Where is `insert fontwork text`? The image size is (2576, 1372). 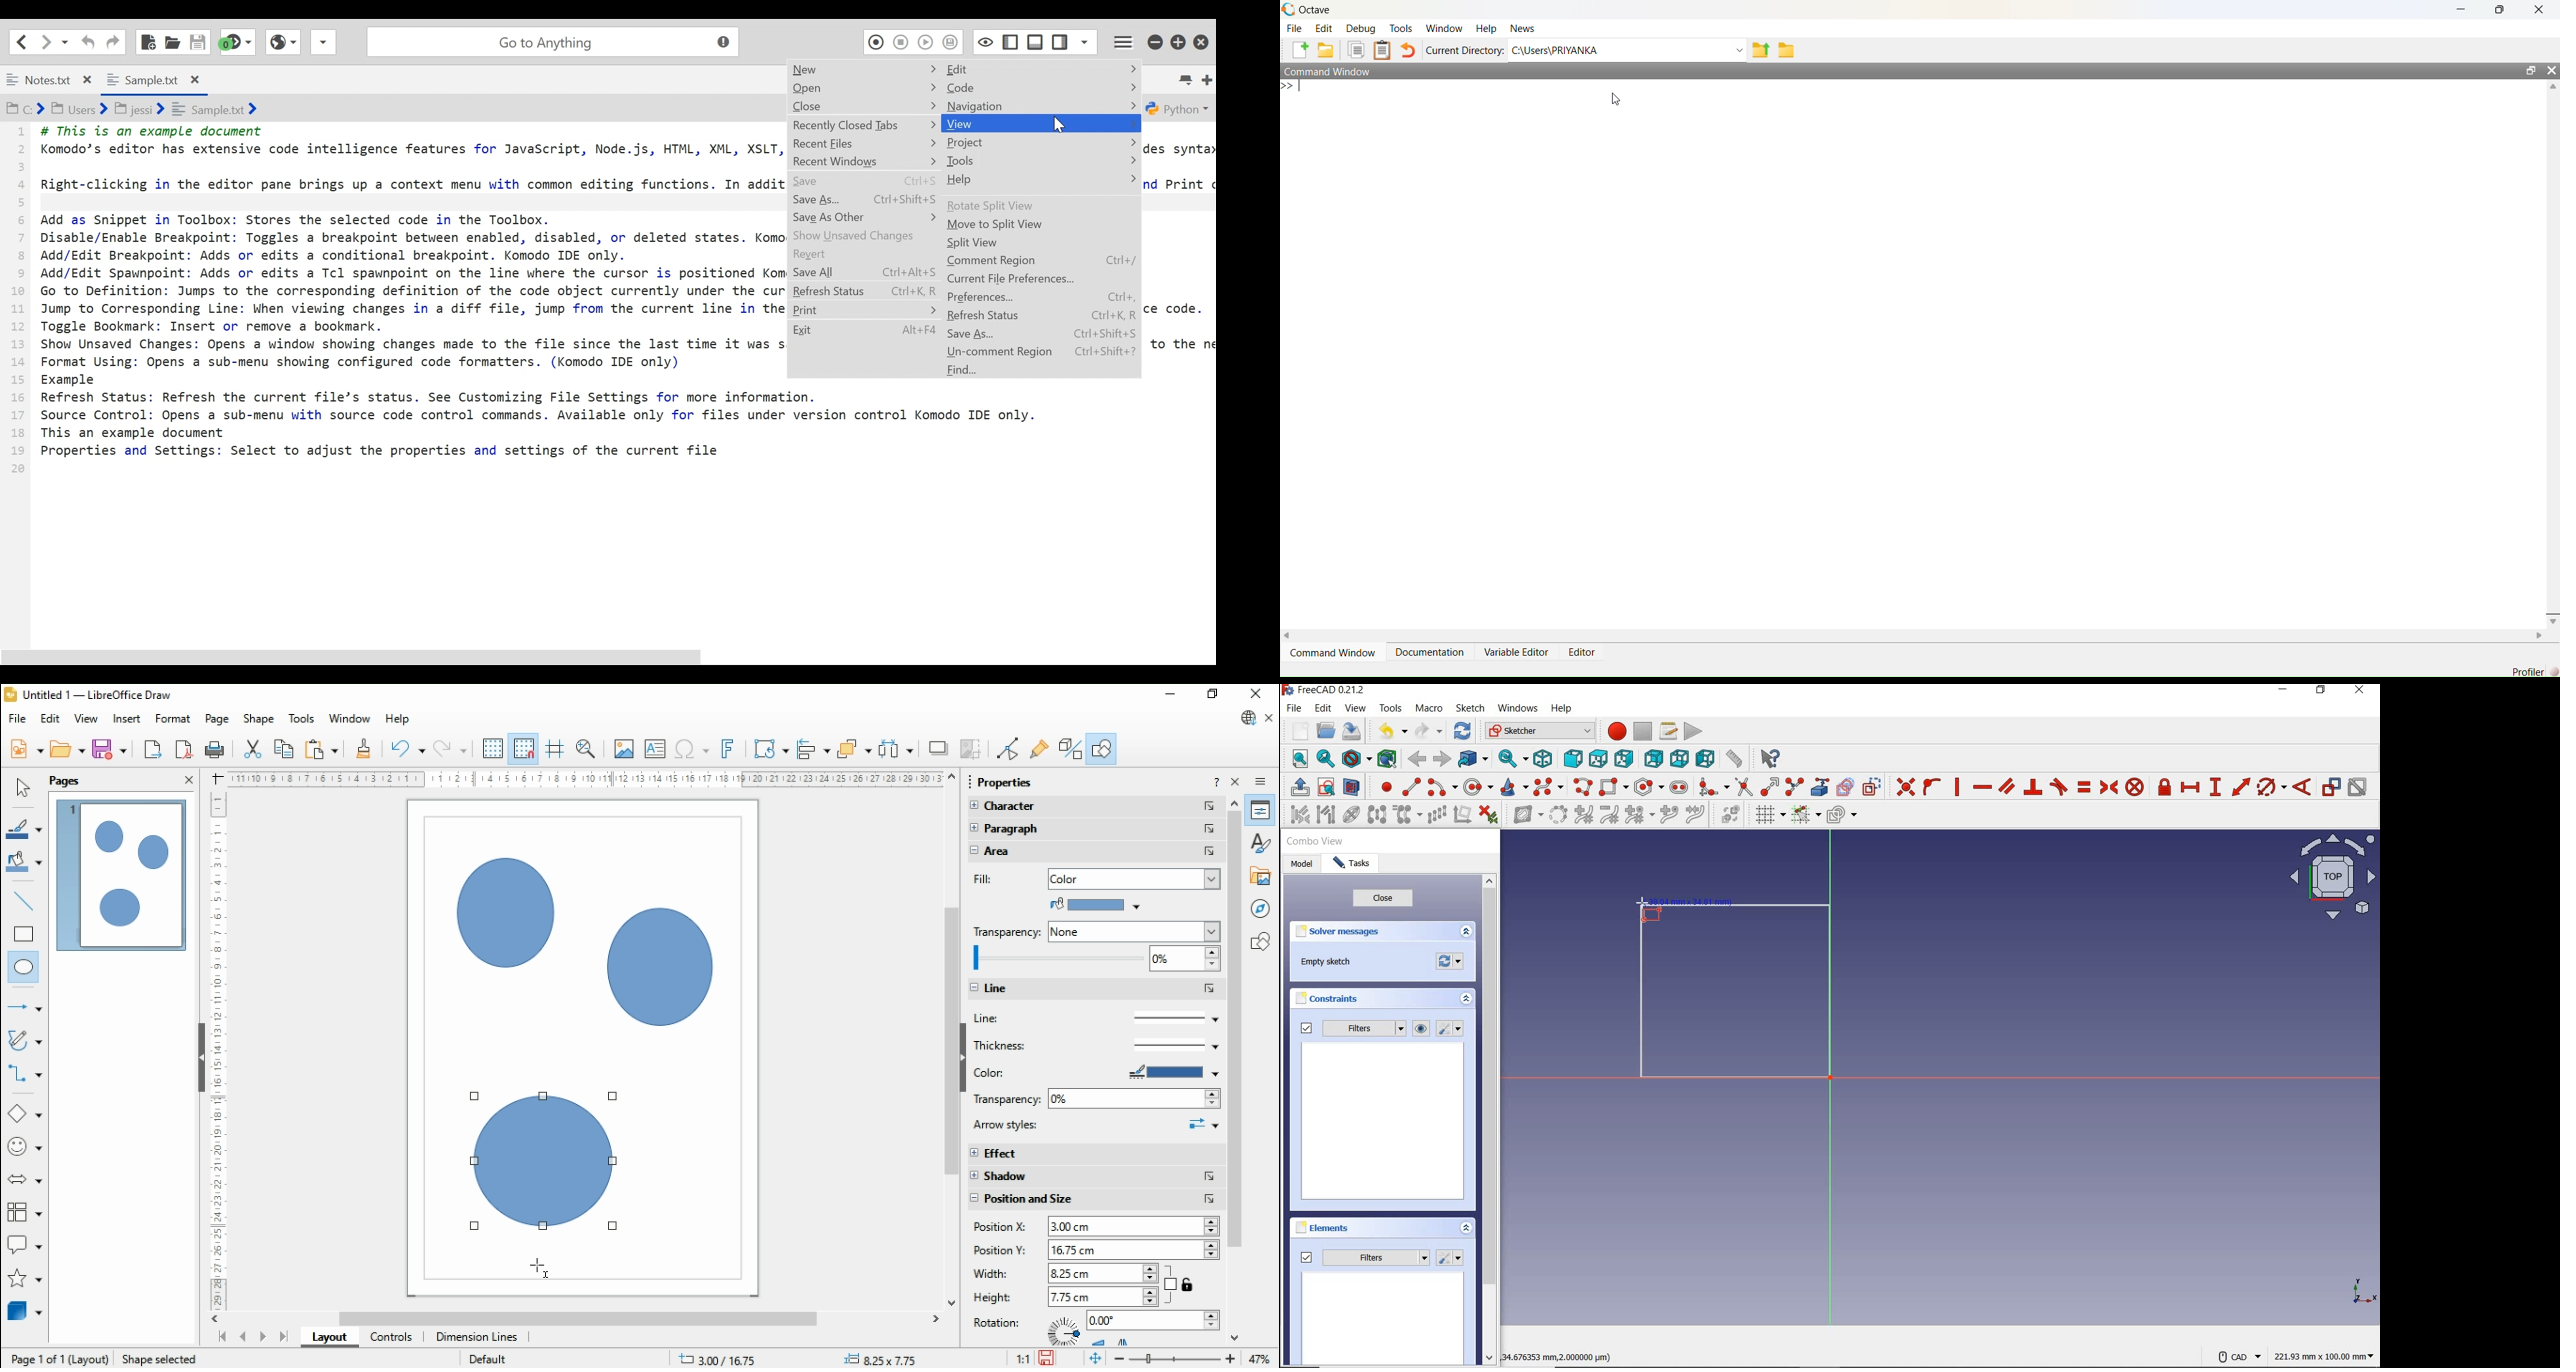
insert fontwork text is located at coordinates (728, 748).